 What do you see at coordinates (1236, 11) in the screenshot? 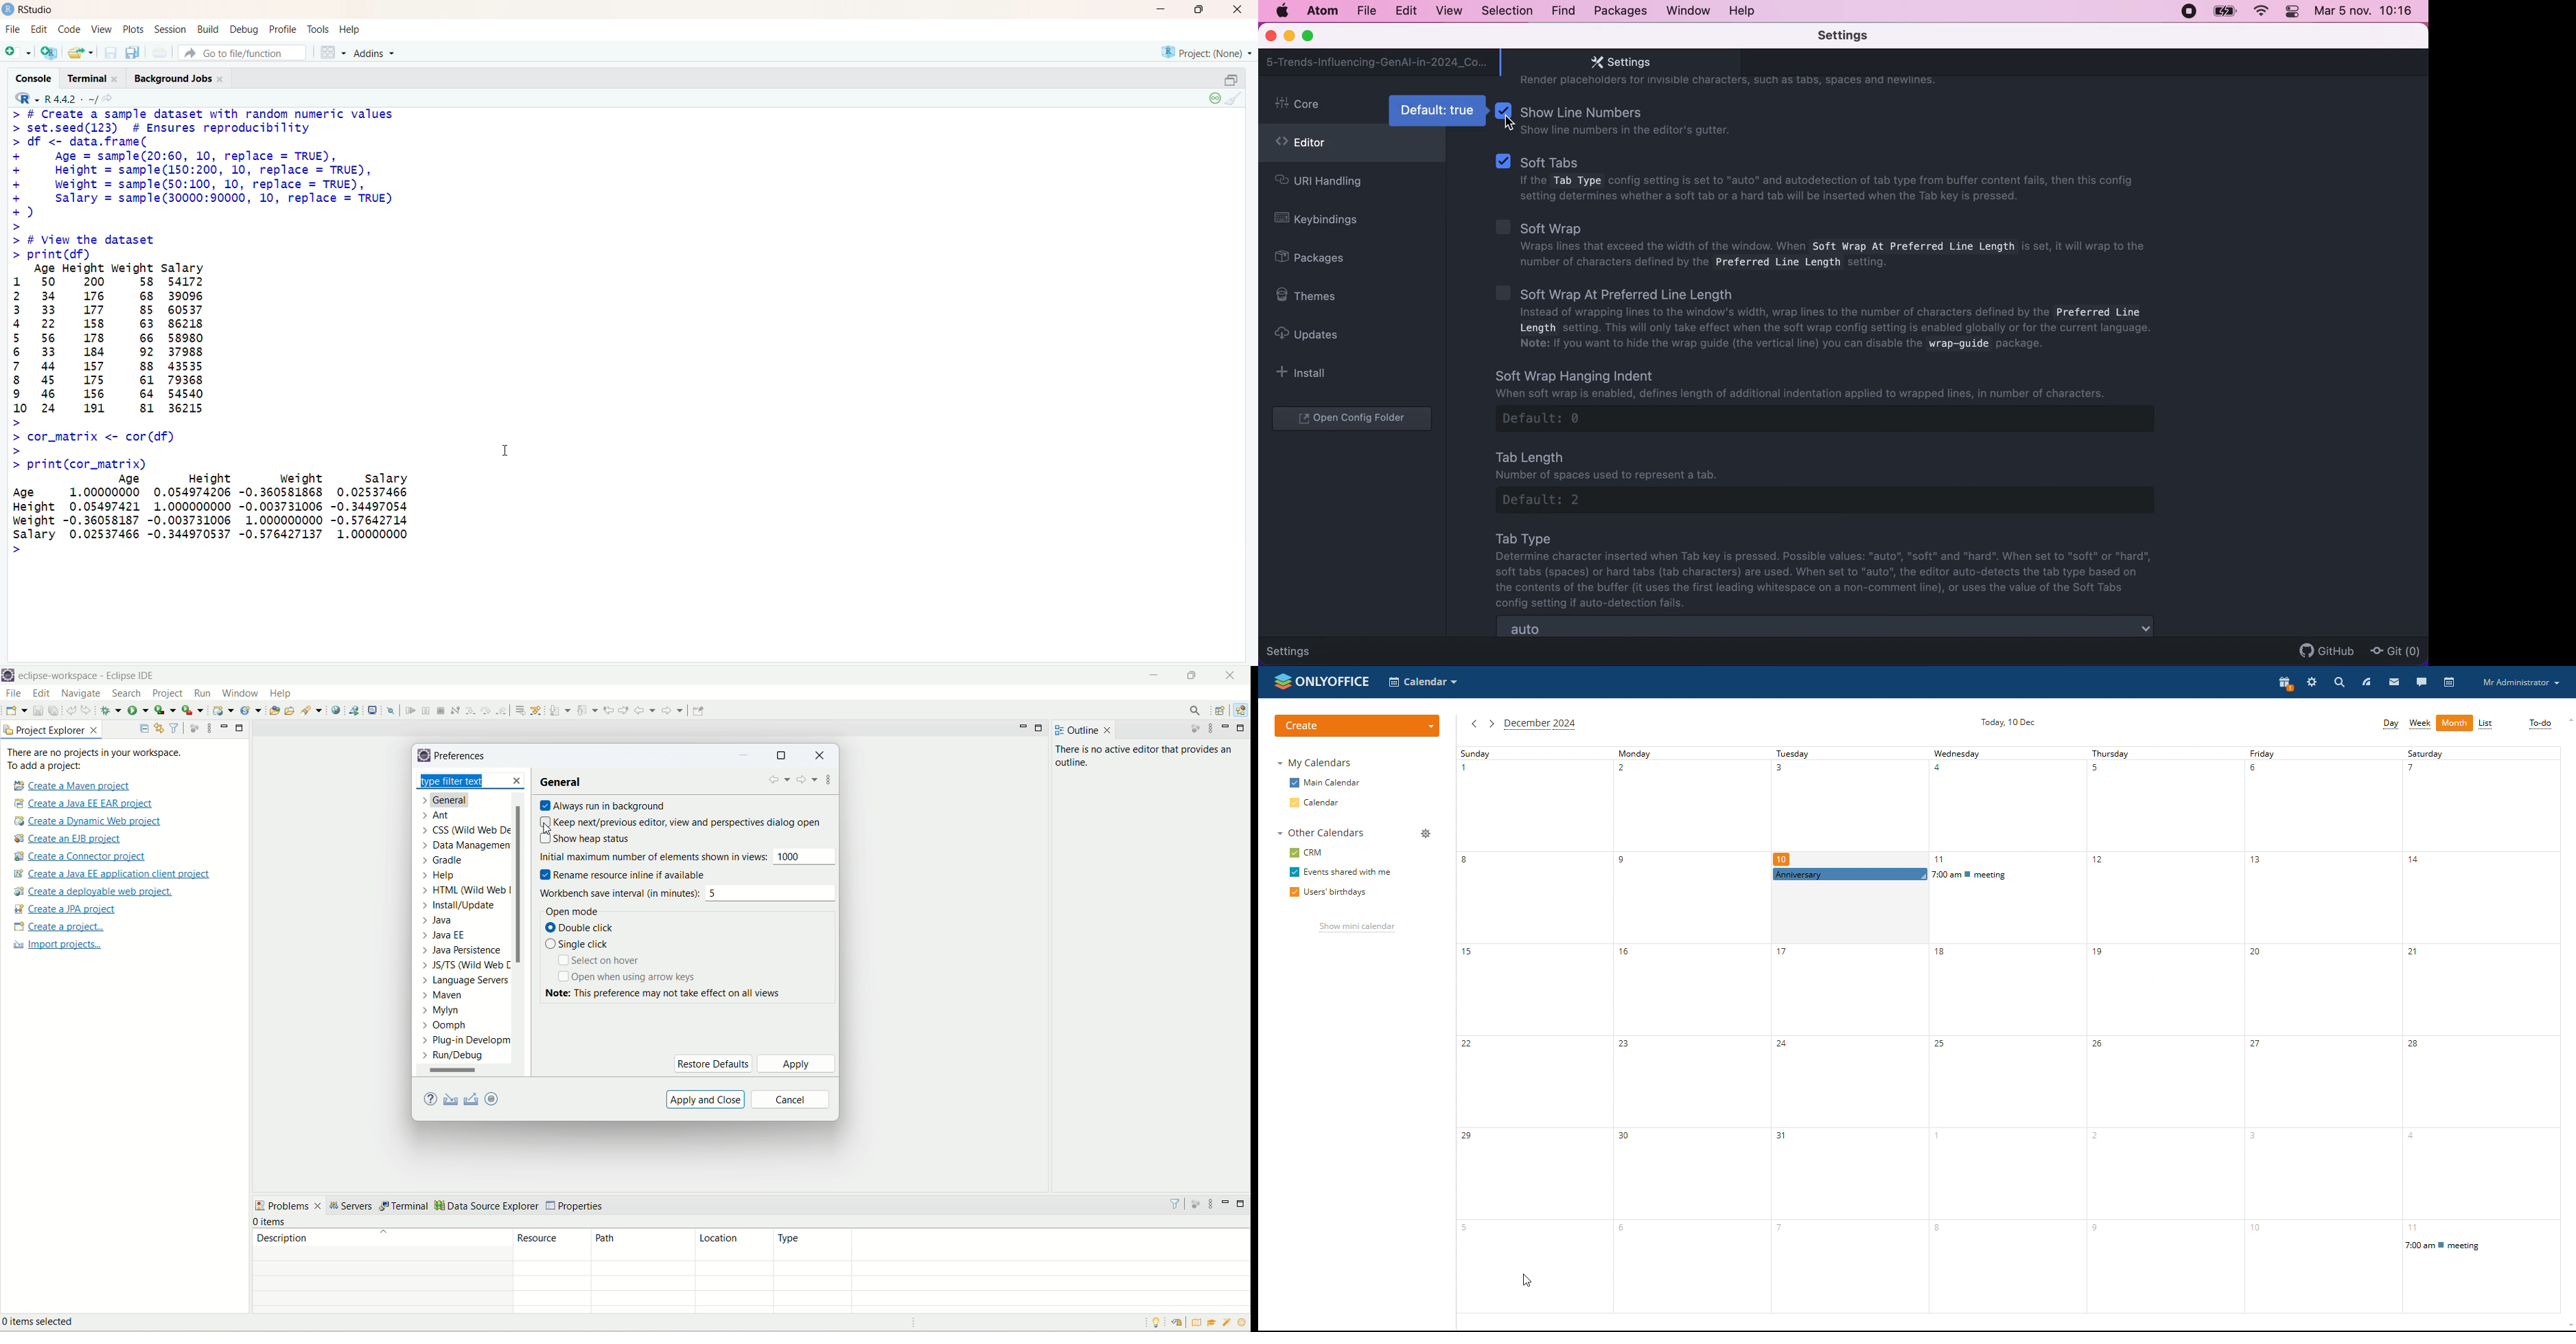
I see `Close` at bounding box center [1236, 11].